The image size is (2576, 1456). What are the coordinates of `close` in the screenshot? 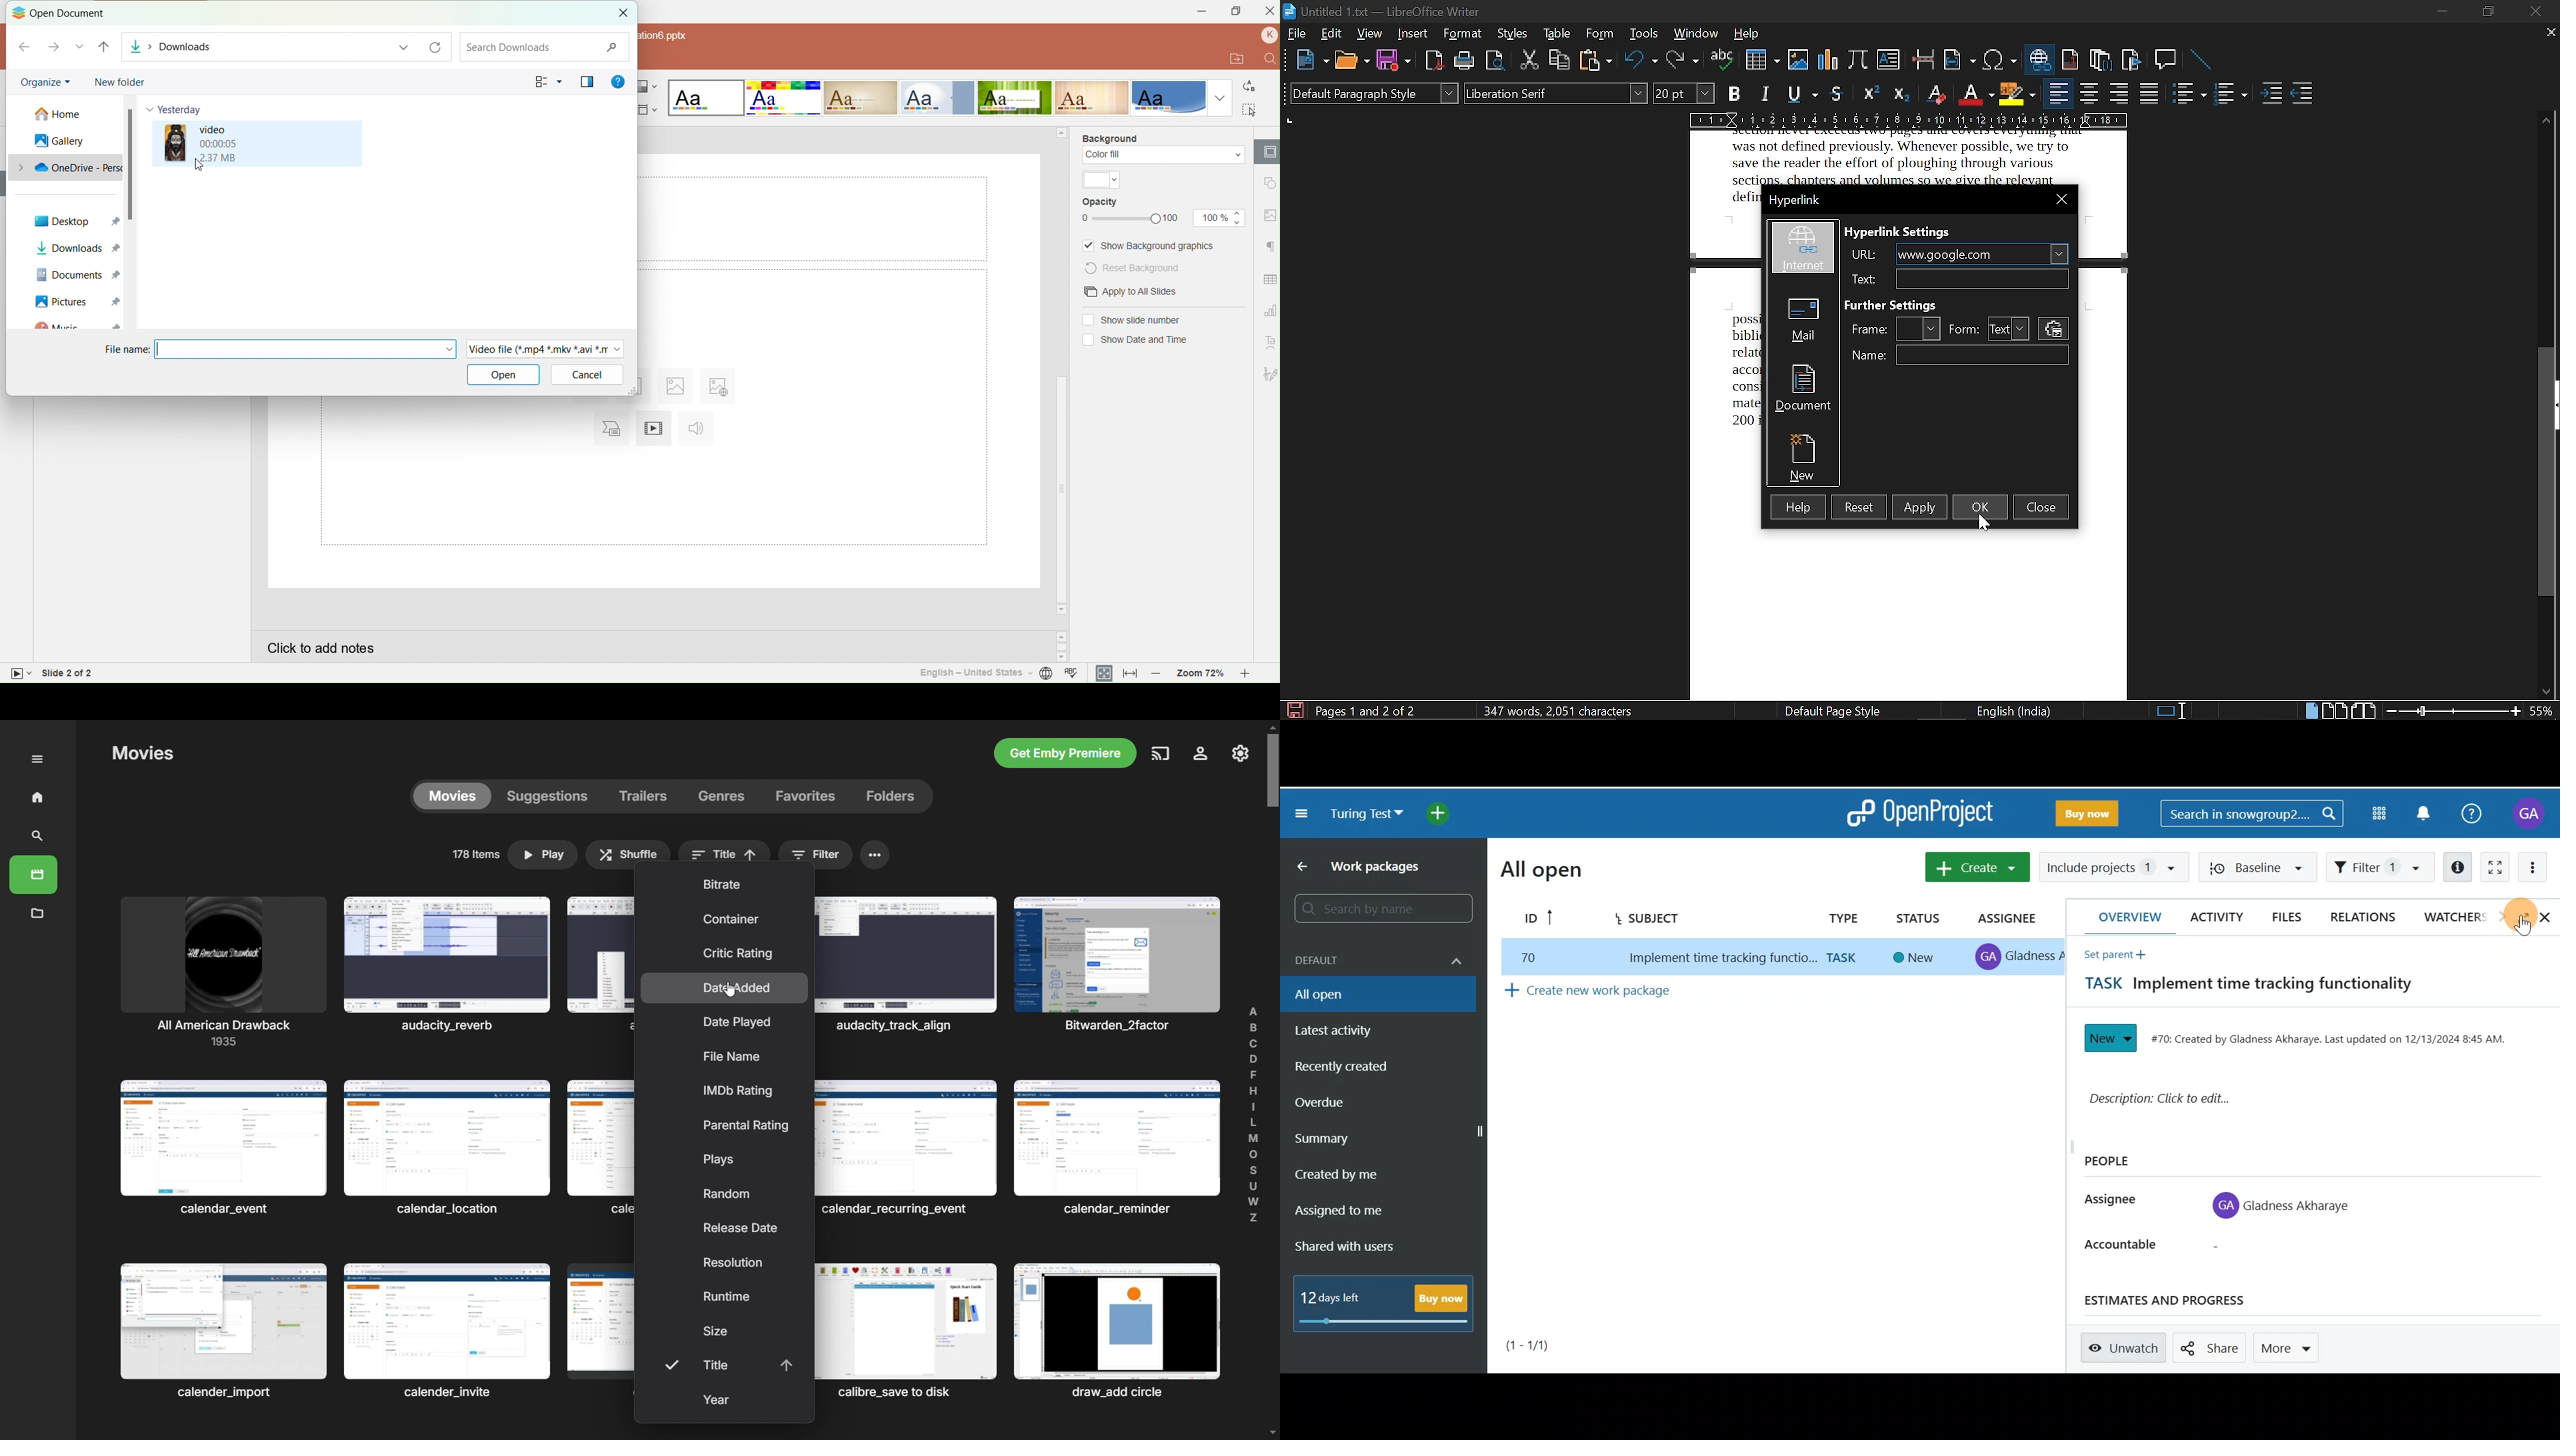 It's located at (2063, 198).